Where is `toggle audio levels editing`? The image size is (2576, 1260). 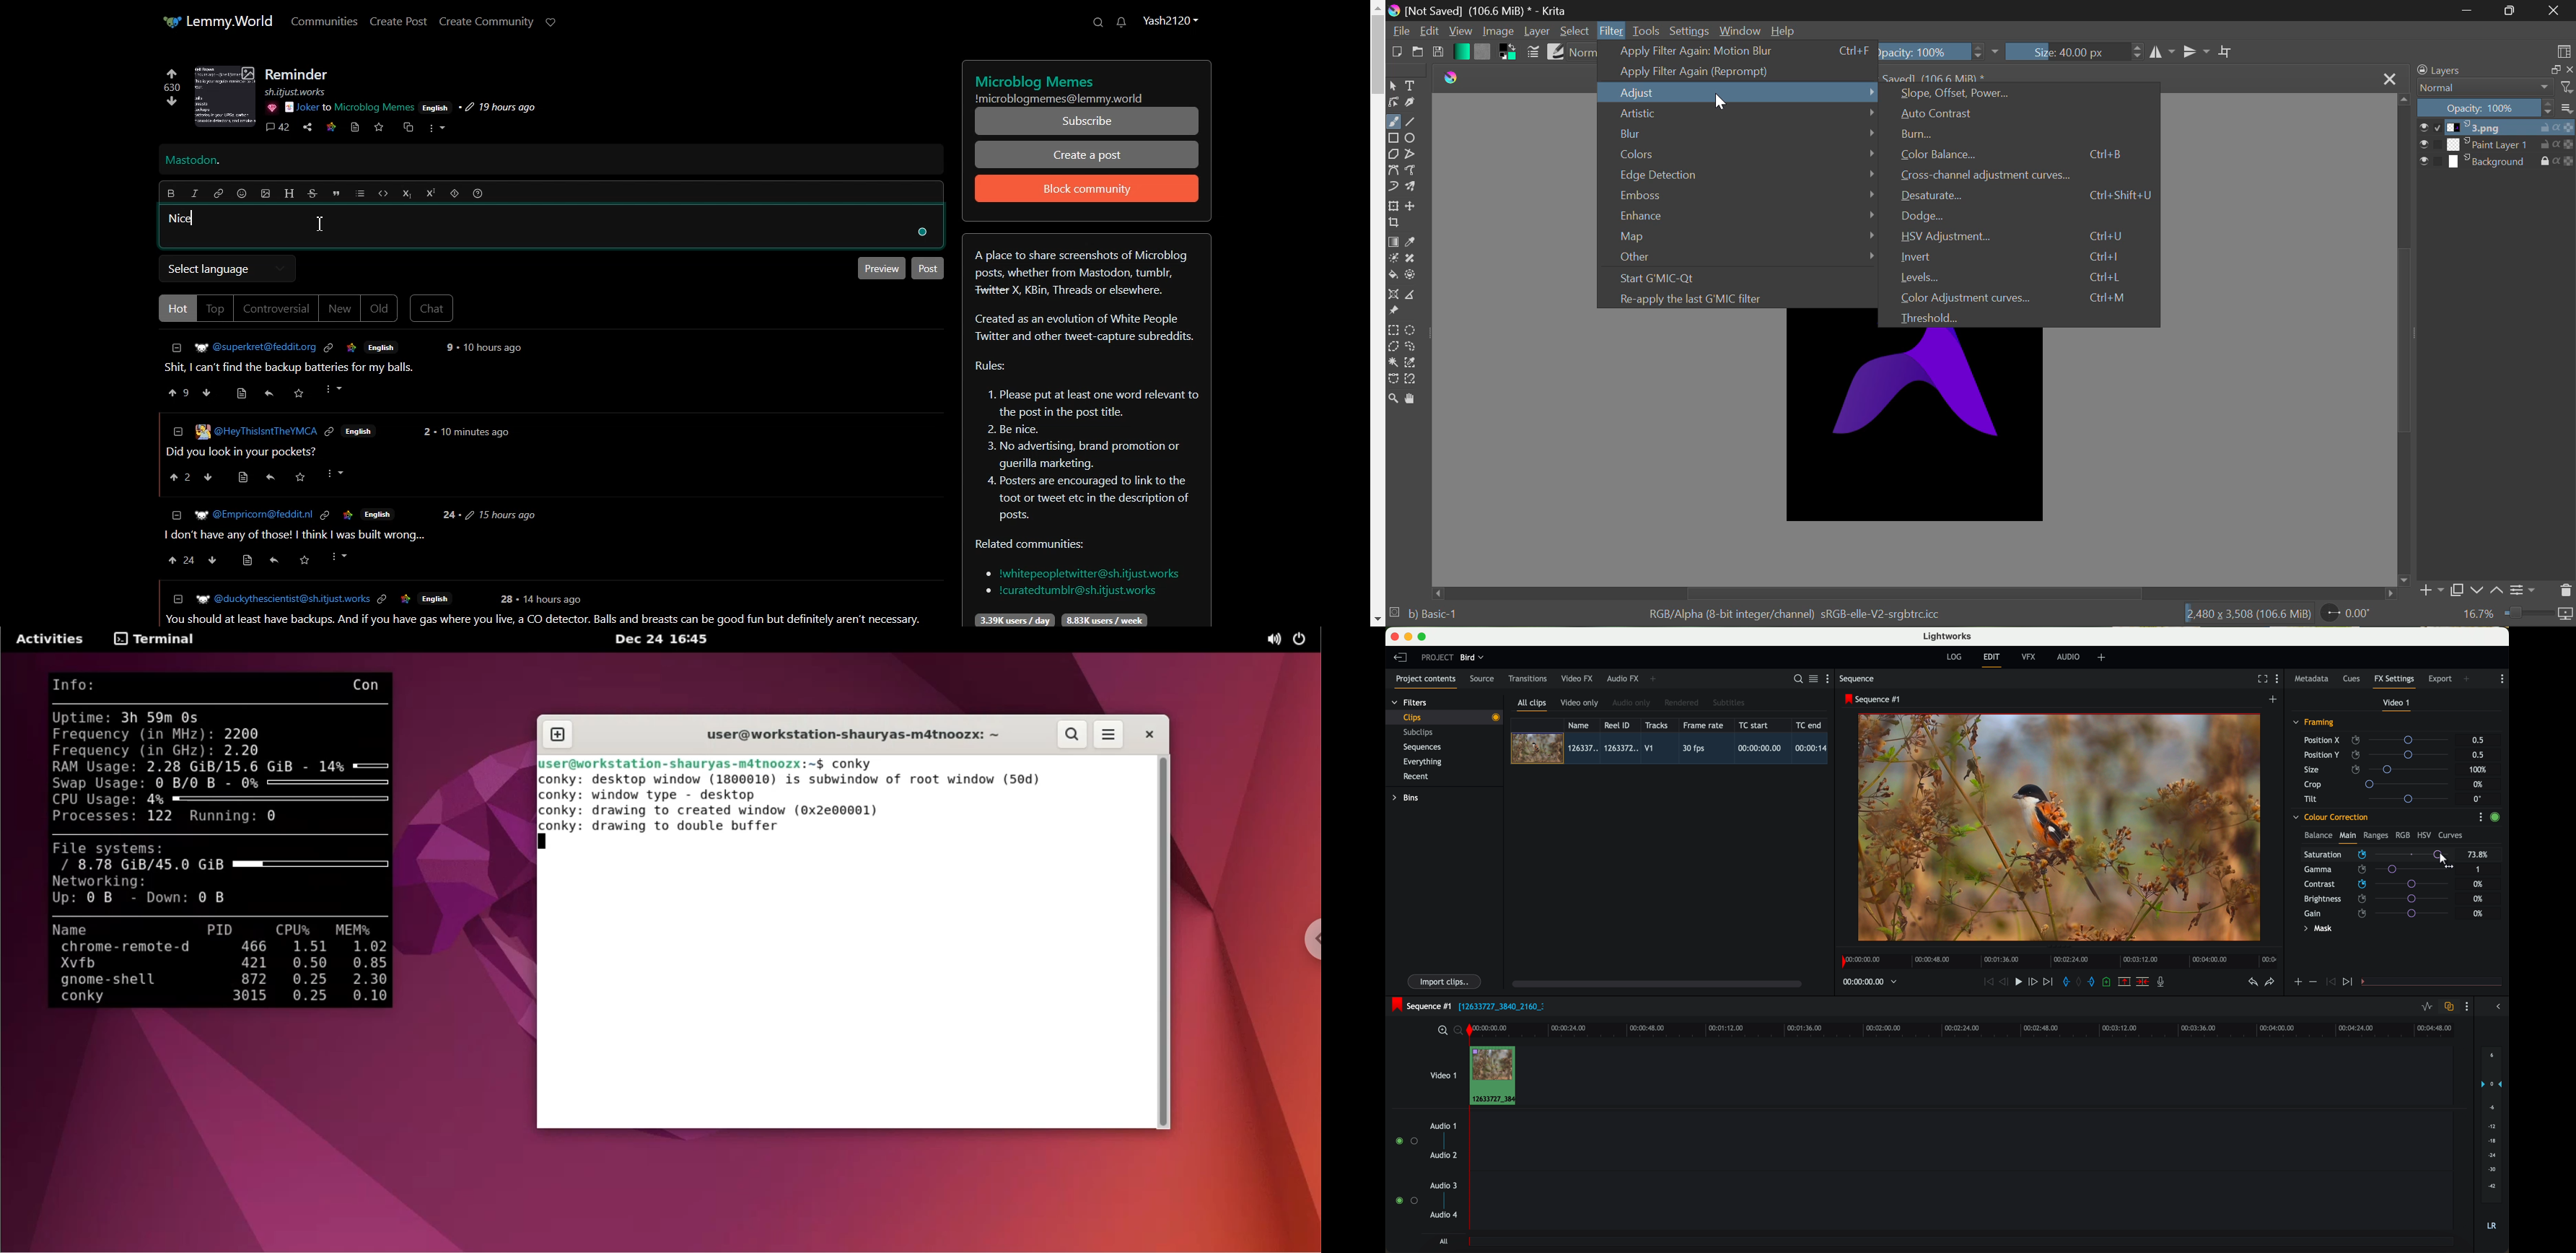 toggle audio levels editing is located at coordinates (2427, 1008).